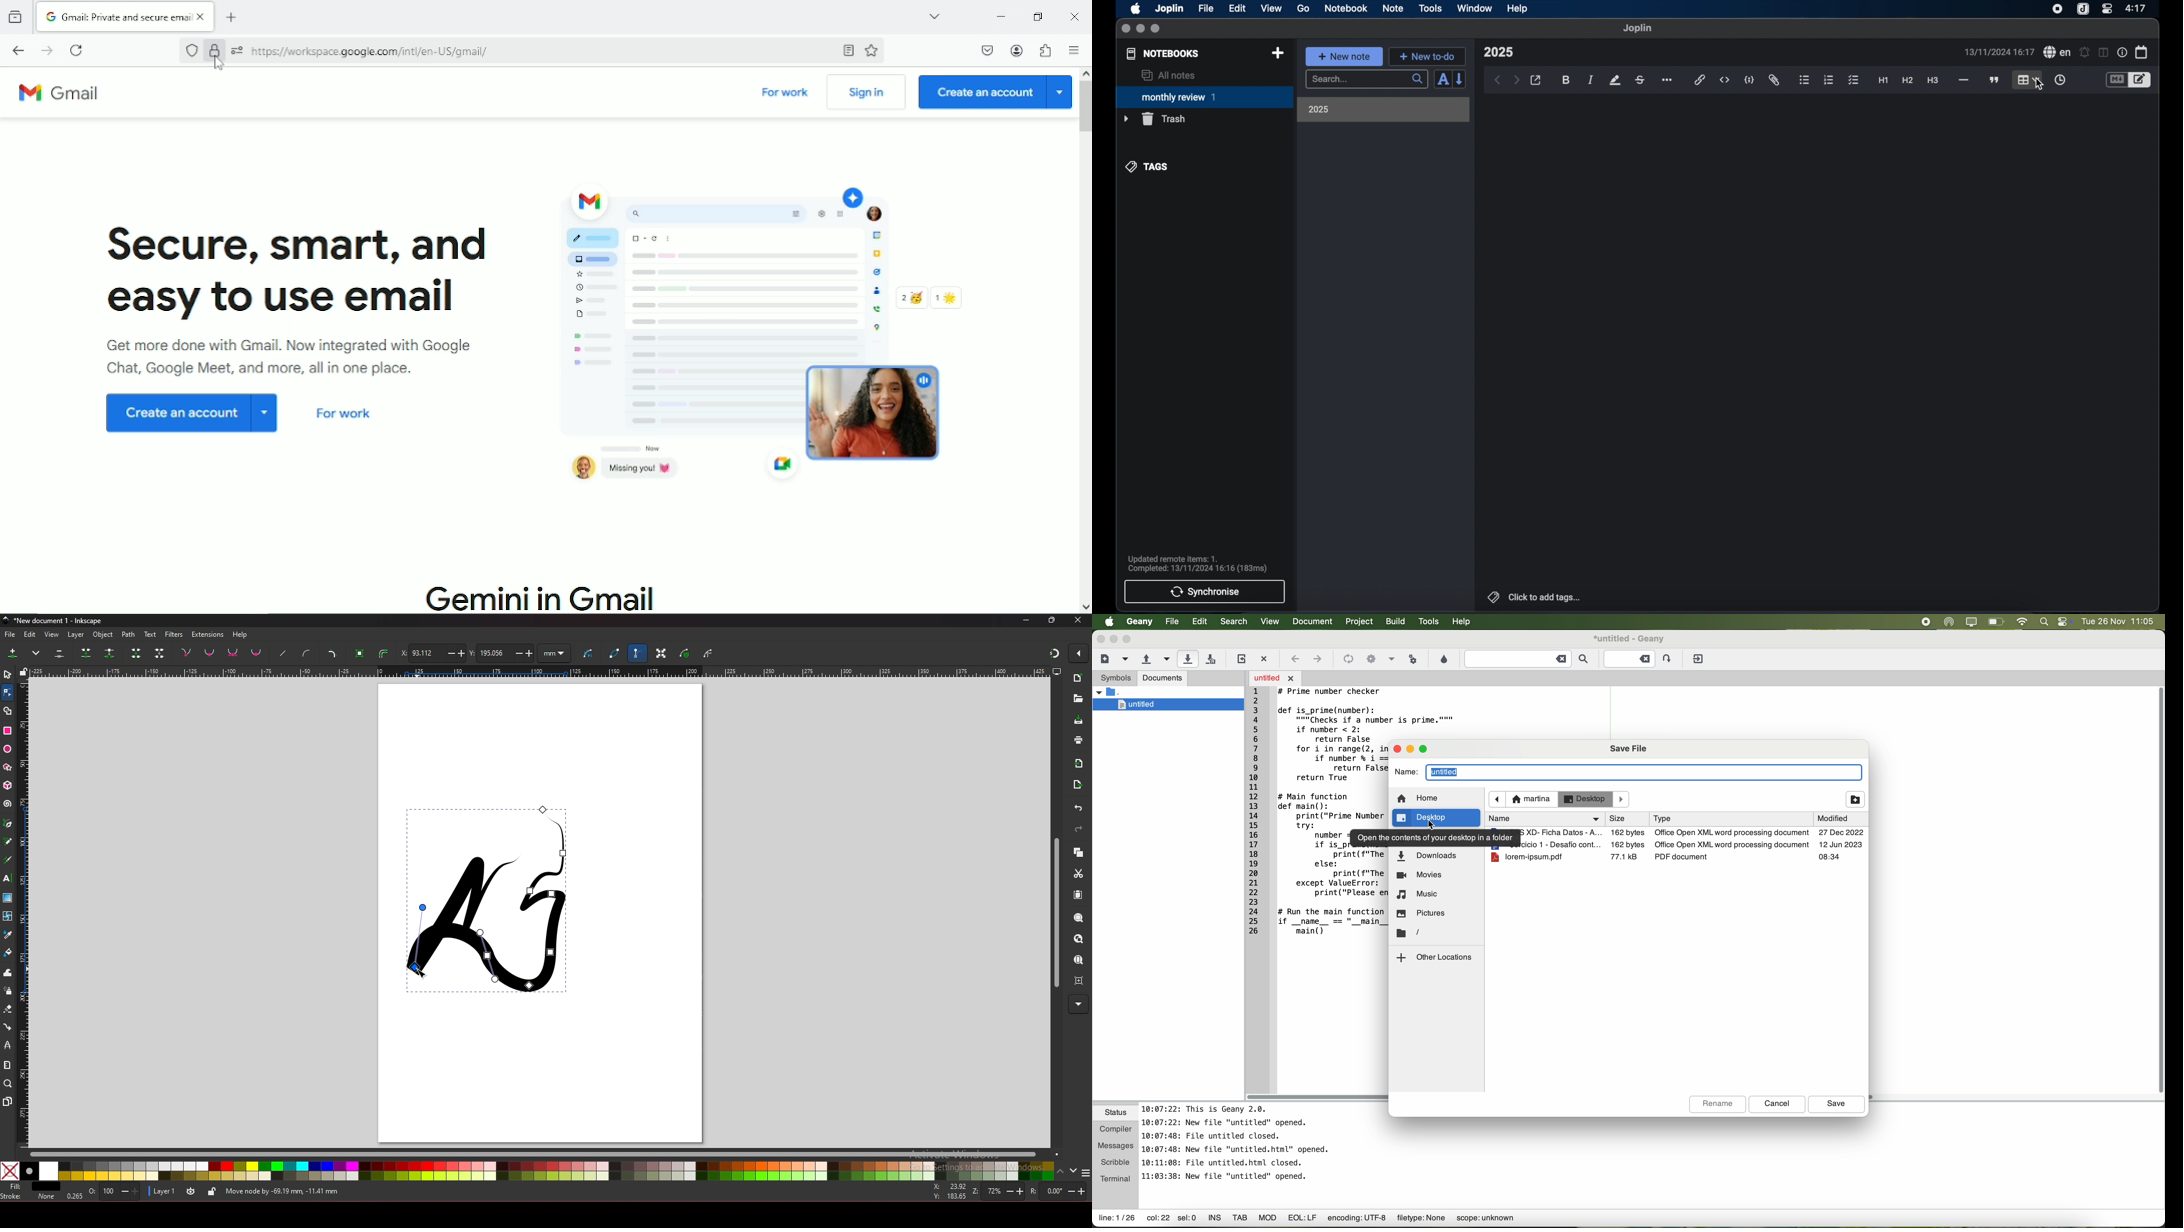  What do you see at coordinates (213, 1191) in the screenshot?
I see `toggle lock` at bounding box center [213, 1191].